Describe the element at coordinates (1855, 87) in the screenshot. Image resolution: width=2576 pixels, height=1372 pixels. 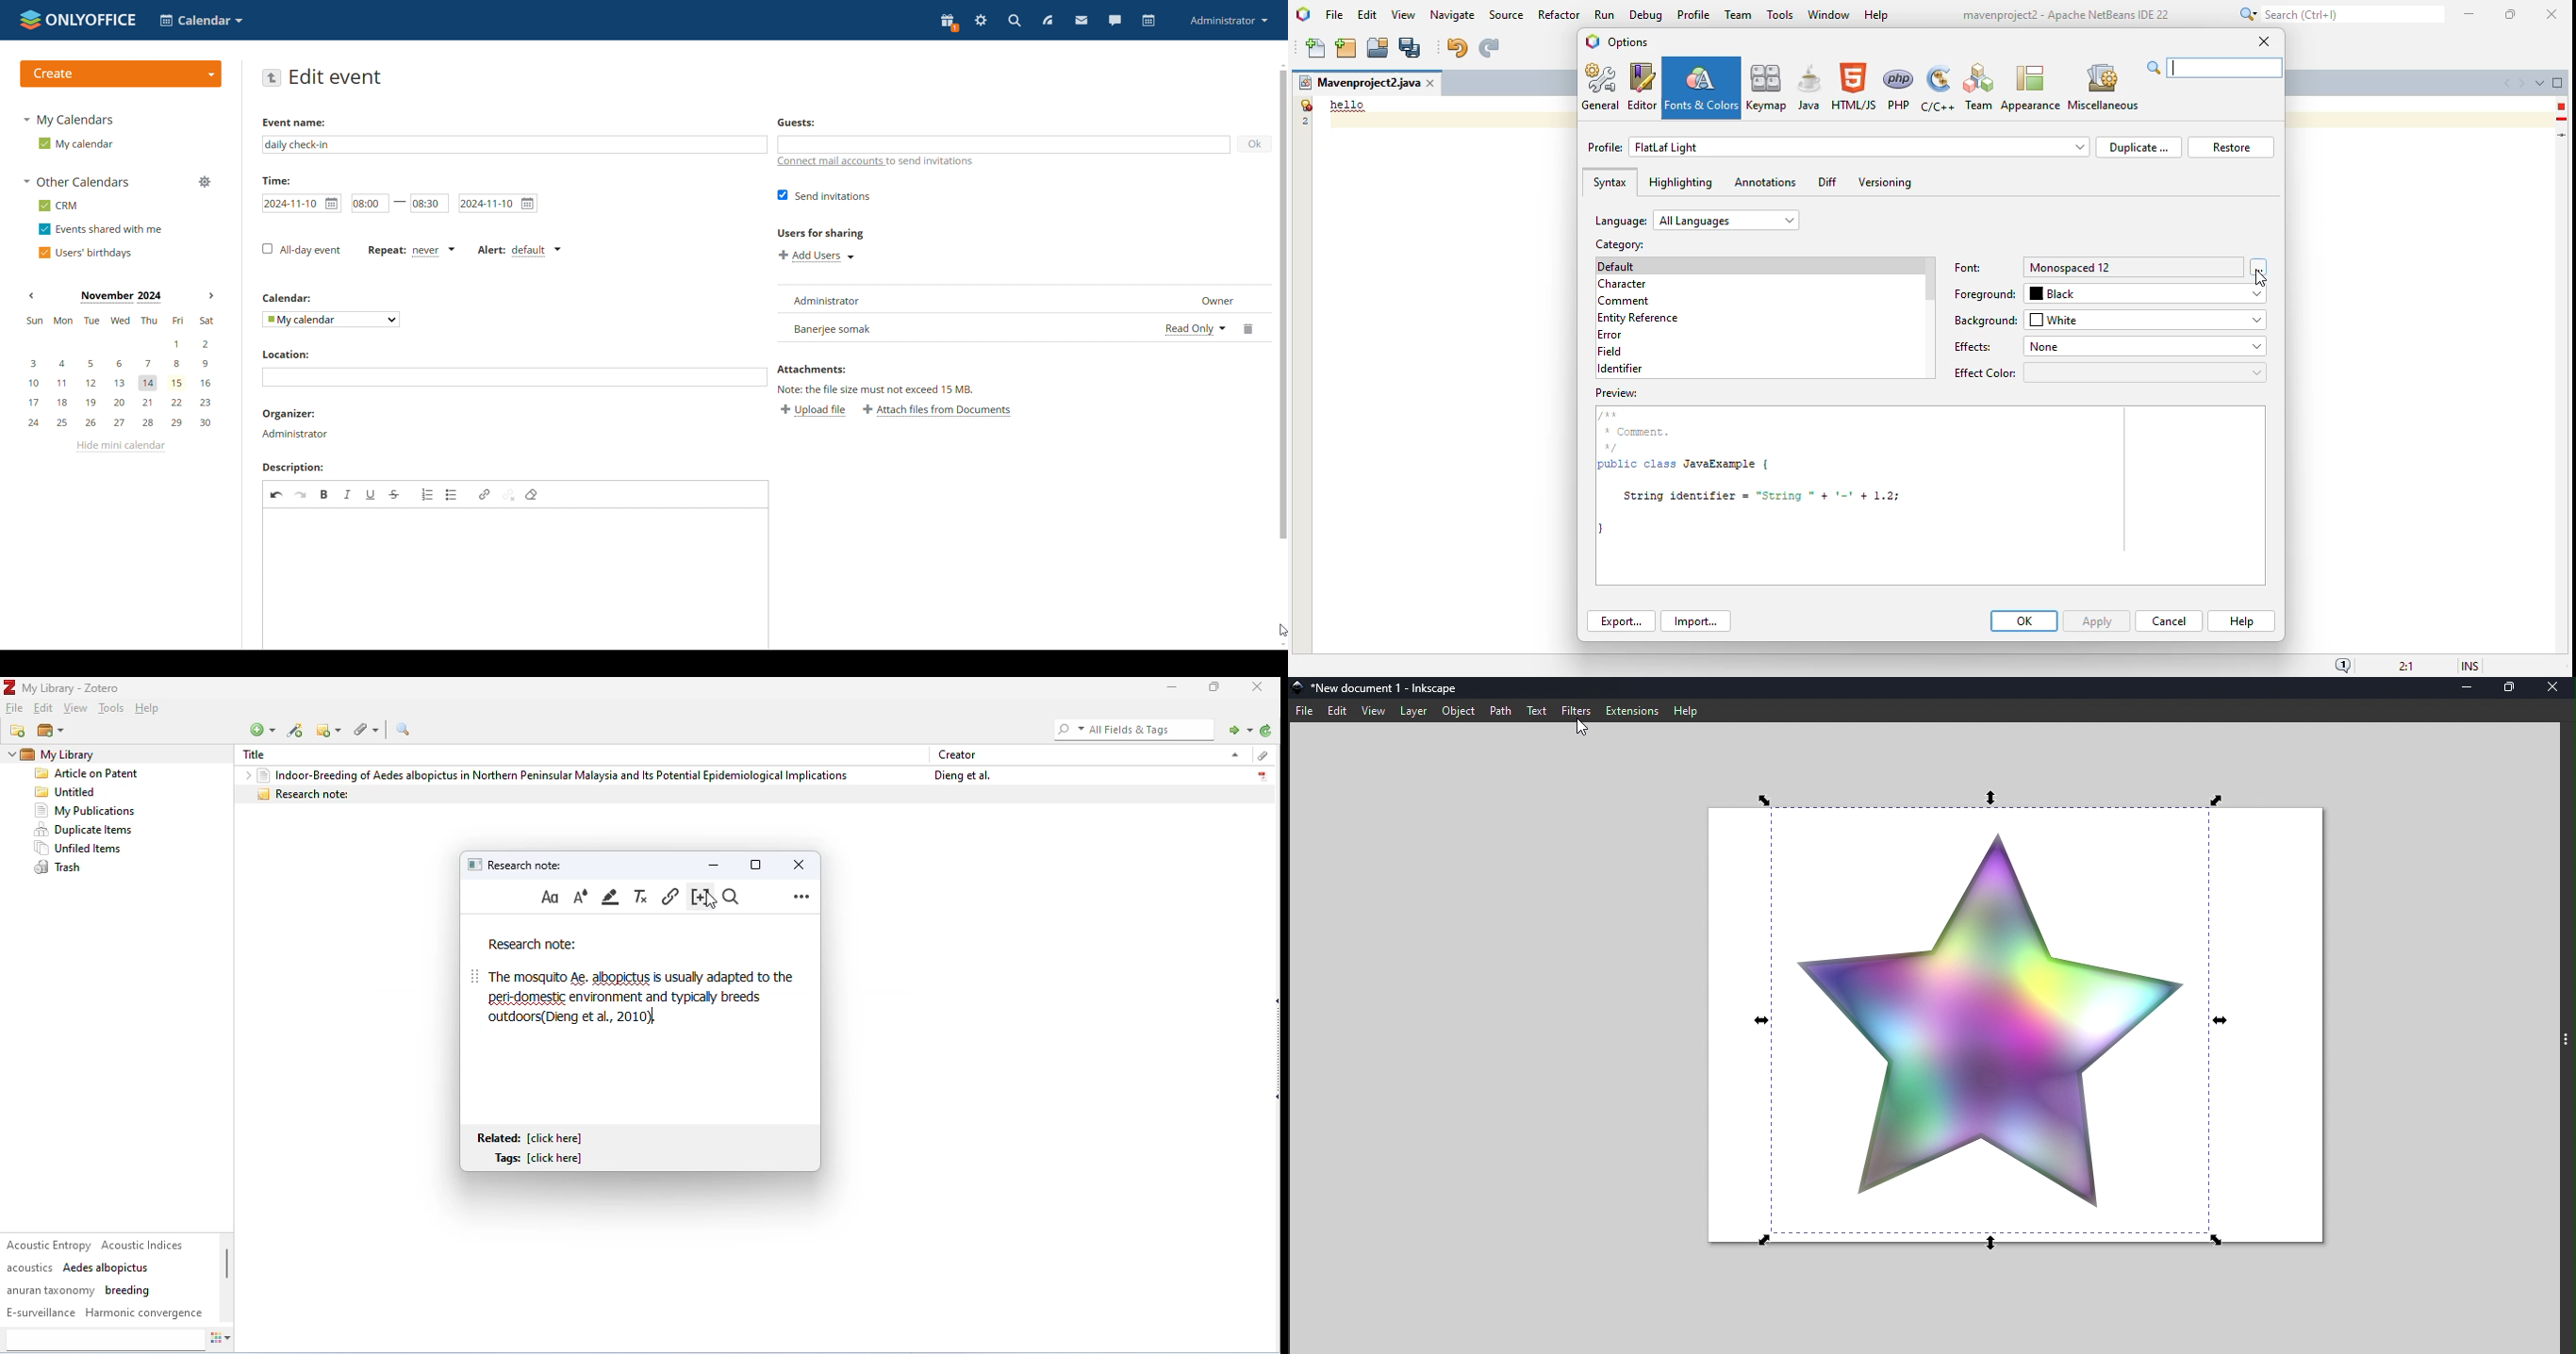
I see `HTML/JS` at that location.